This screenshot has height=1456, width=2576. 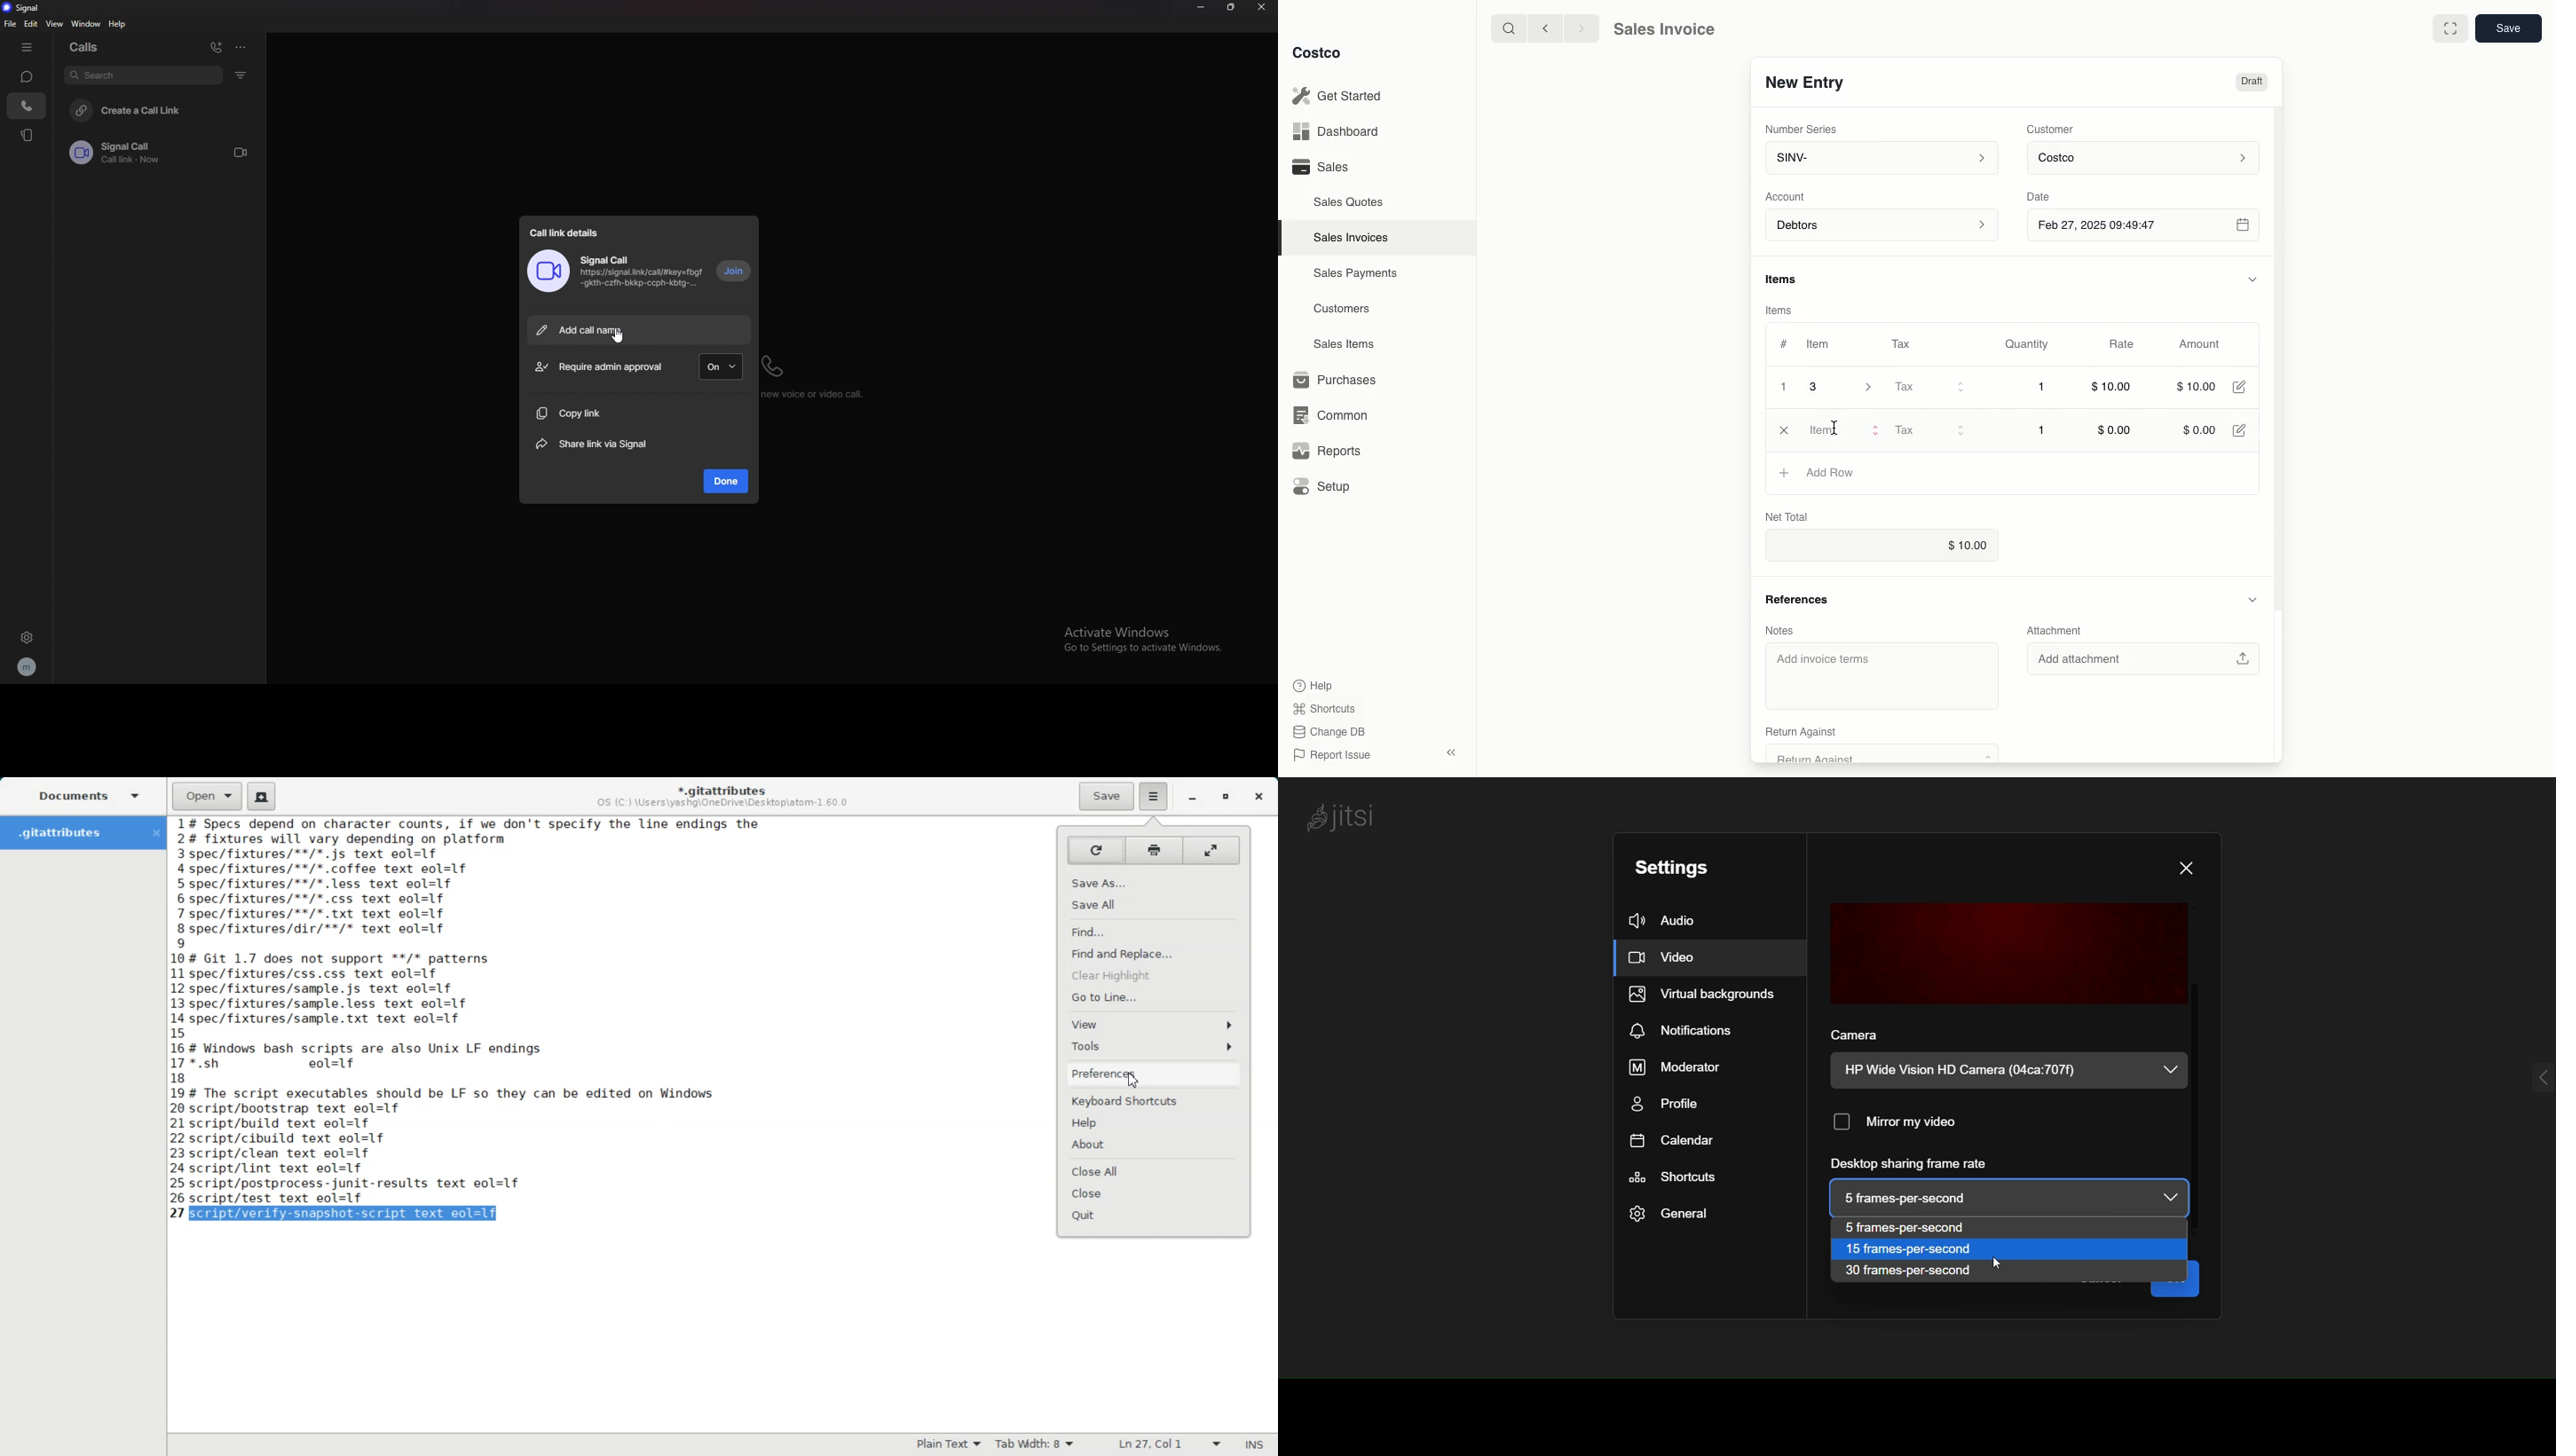 I want to click on Sales Quotes, so click(x=1350, y=201).